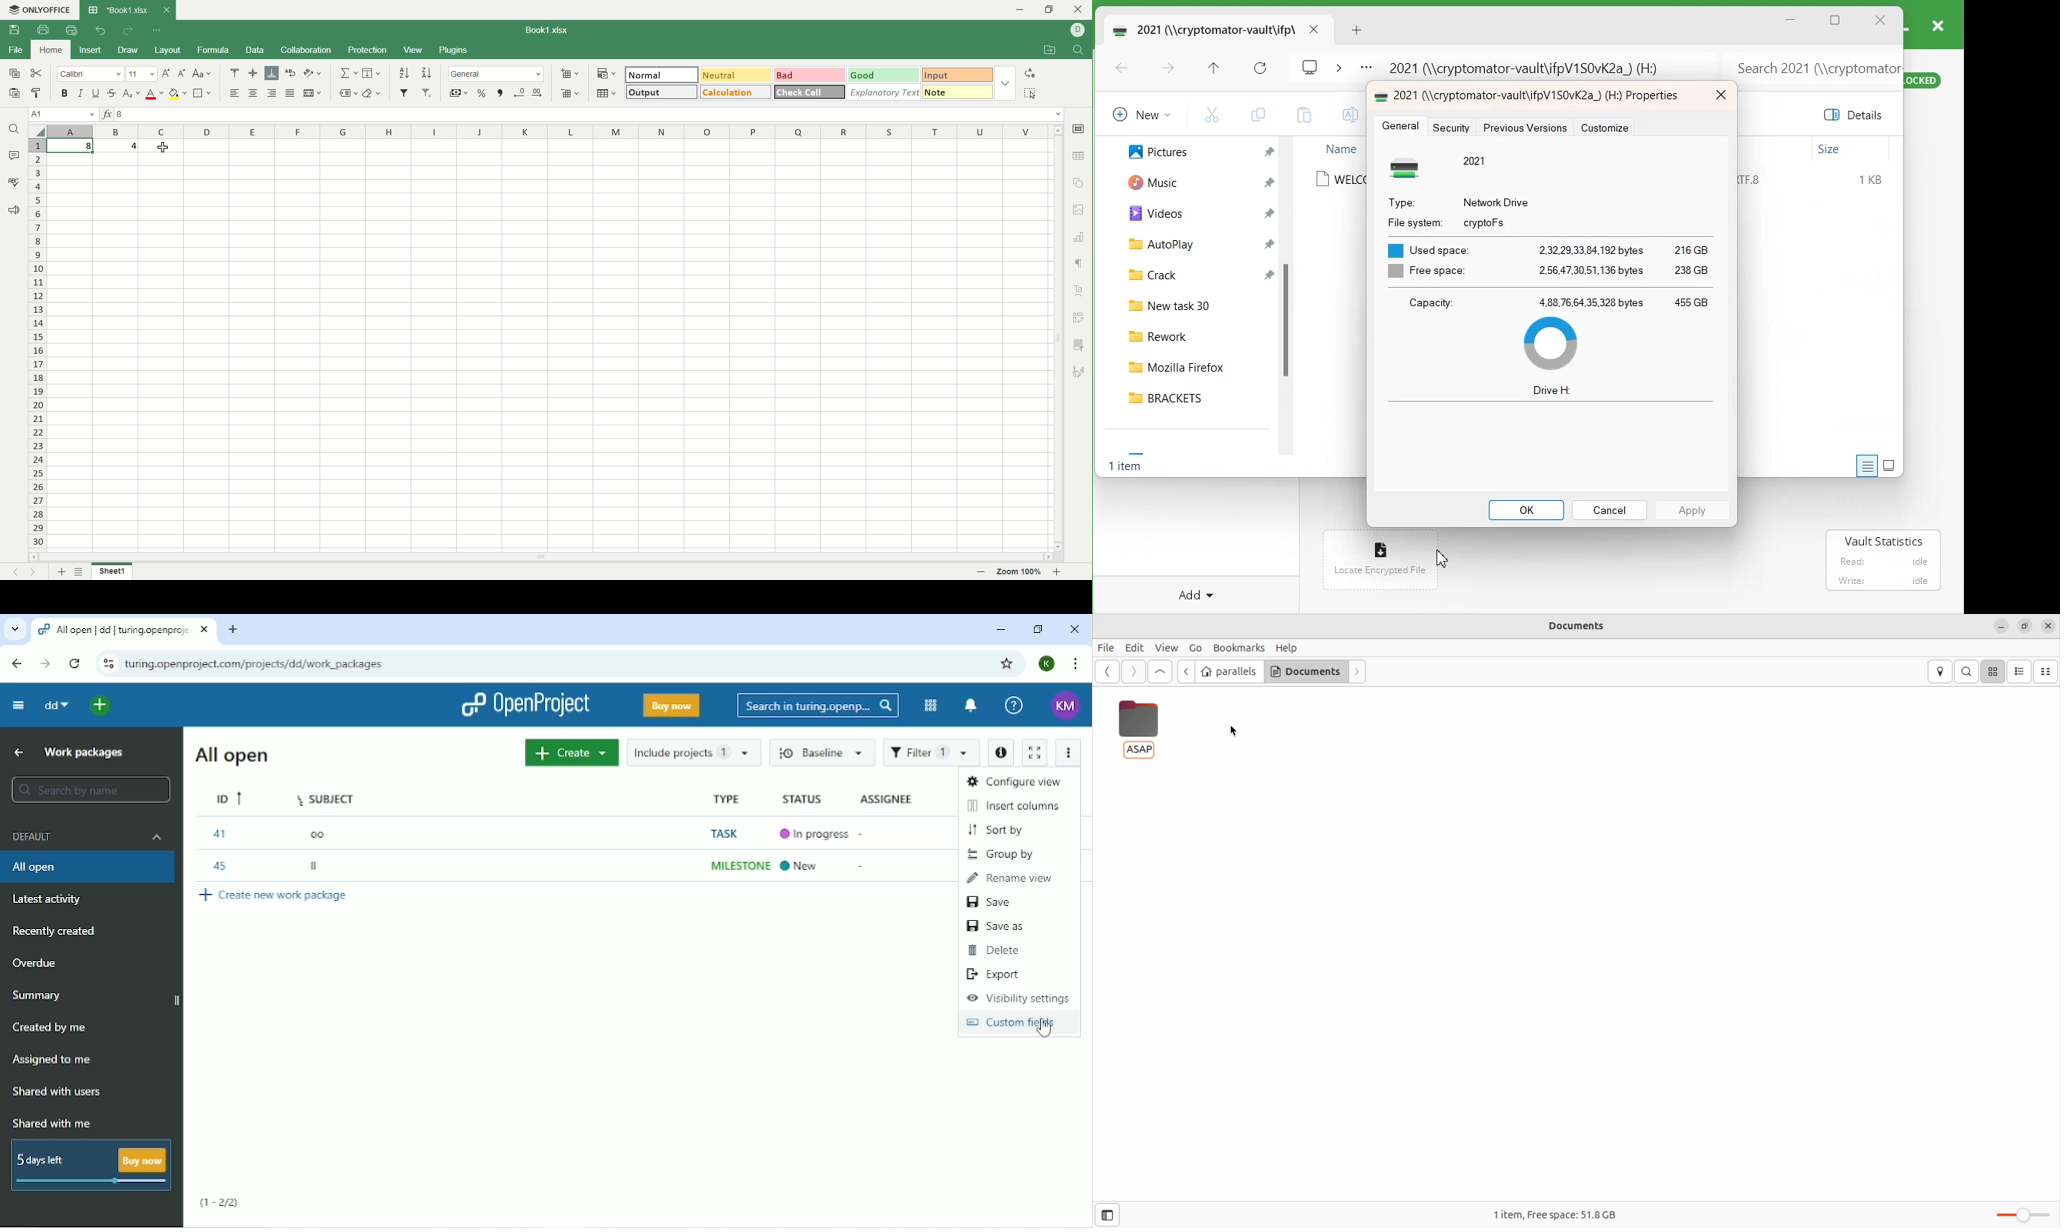 The height and width of the screenshot is (1232, 2072). I want to click on Insert columns, so click(1016, 806).